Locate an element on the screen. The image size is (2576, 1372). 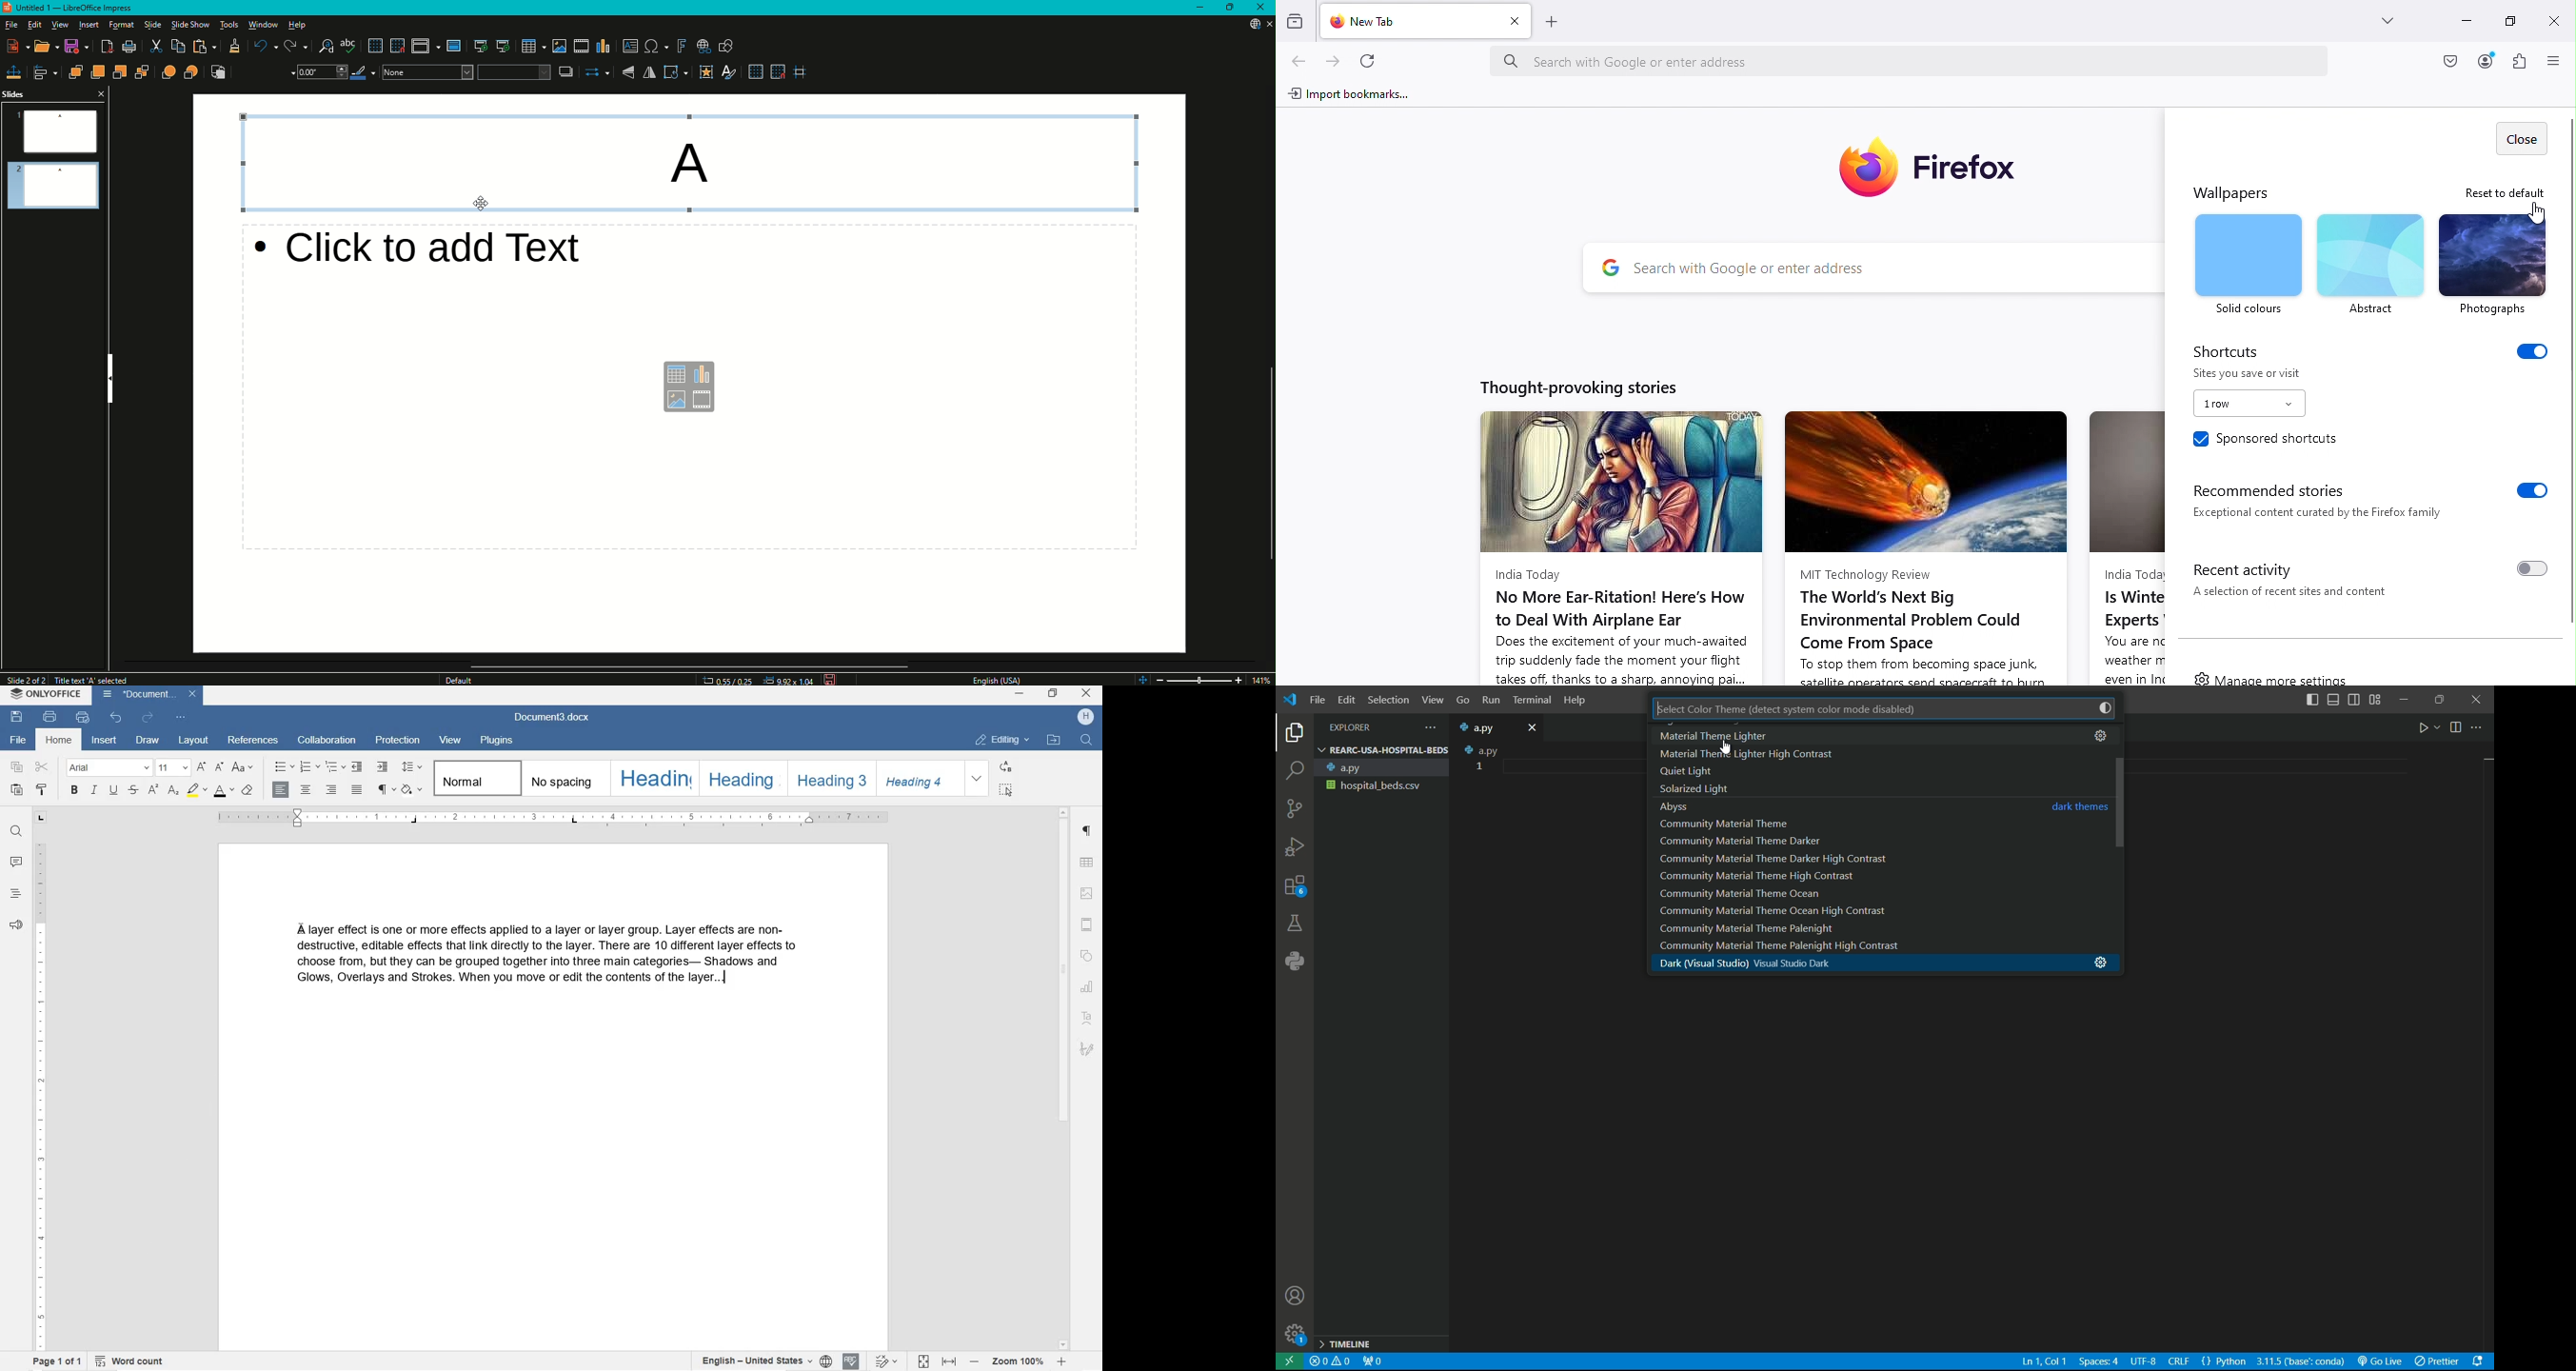
UNDERLINE is located at coordinates (114, 791).